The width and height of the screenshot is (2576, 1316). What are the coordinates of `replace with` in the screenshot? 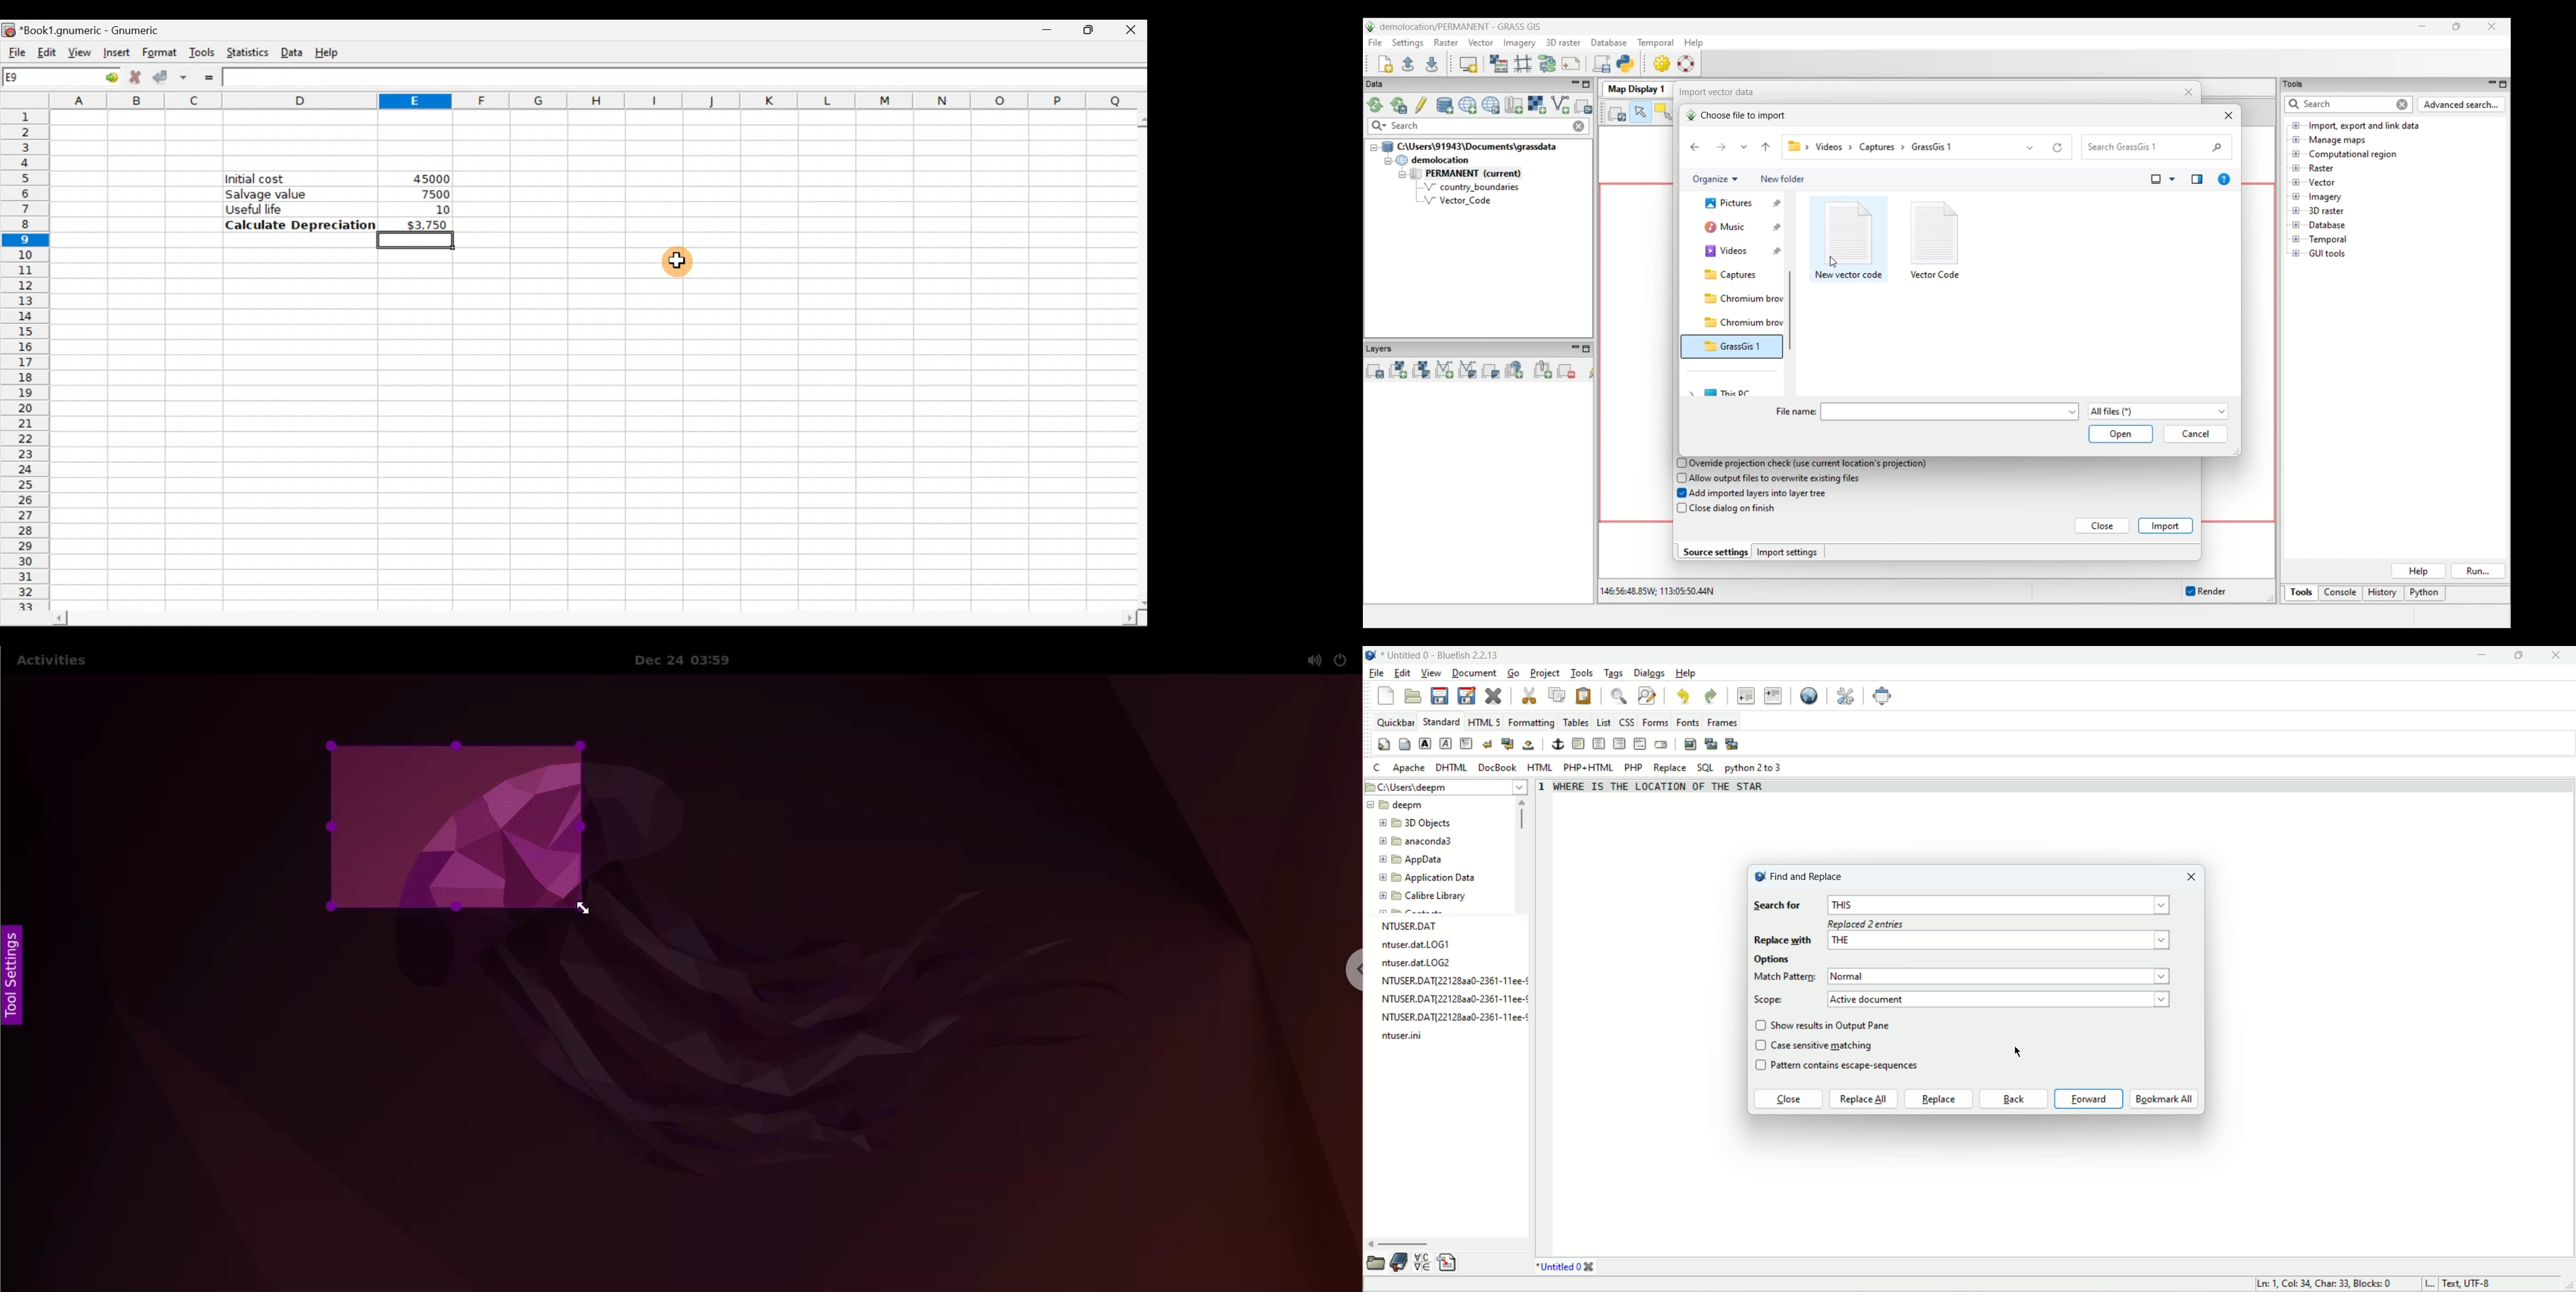 It's located at (1965, 941).